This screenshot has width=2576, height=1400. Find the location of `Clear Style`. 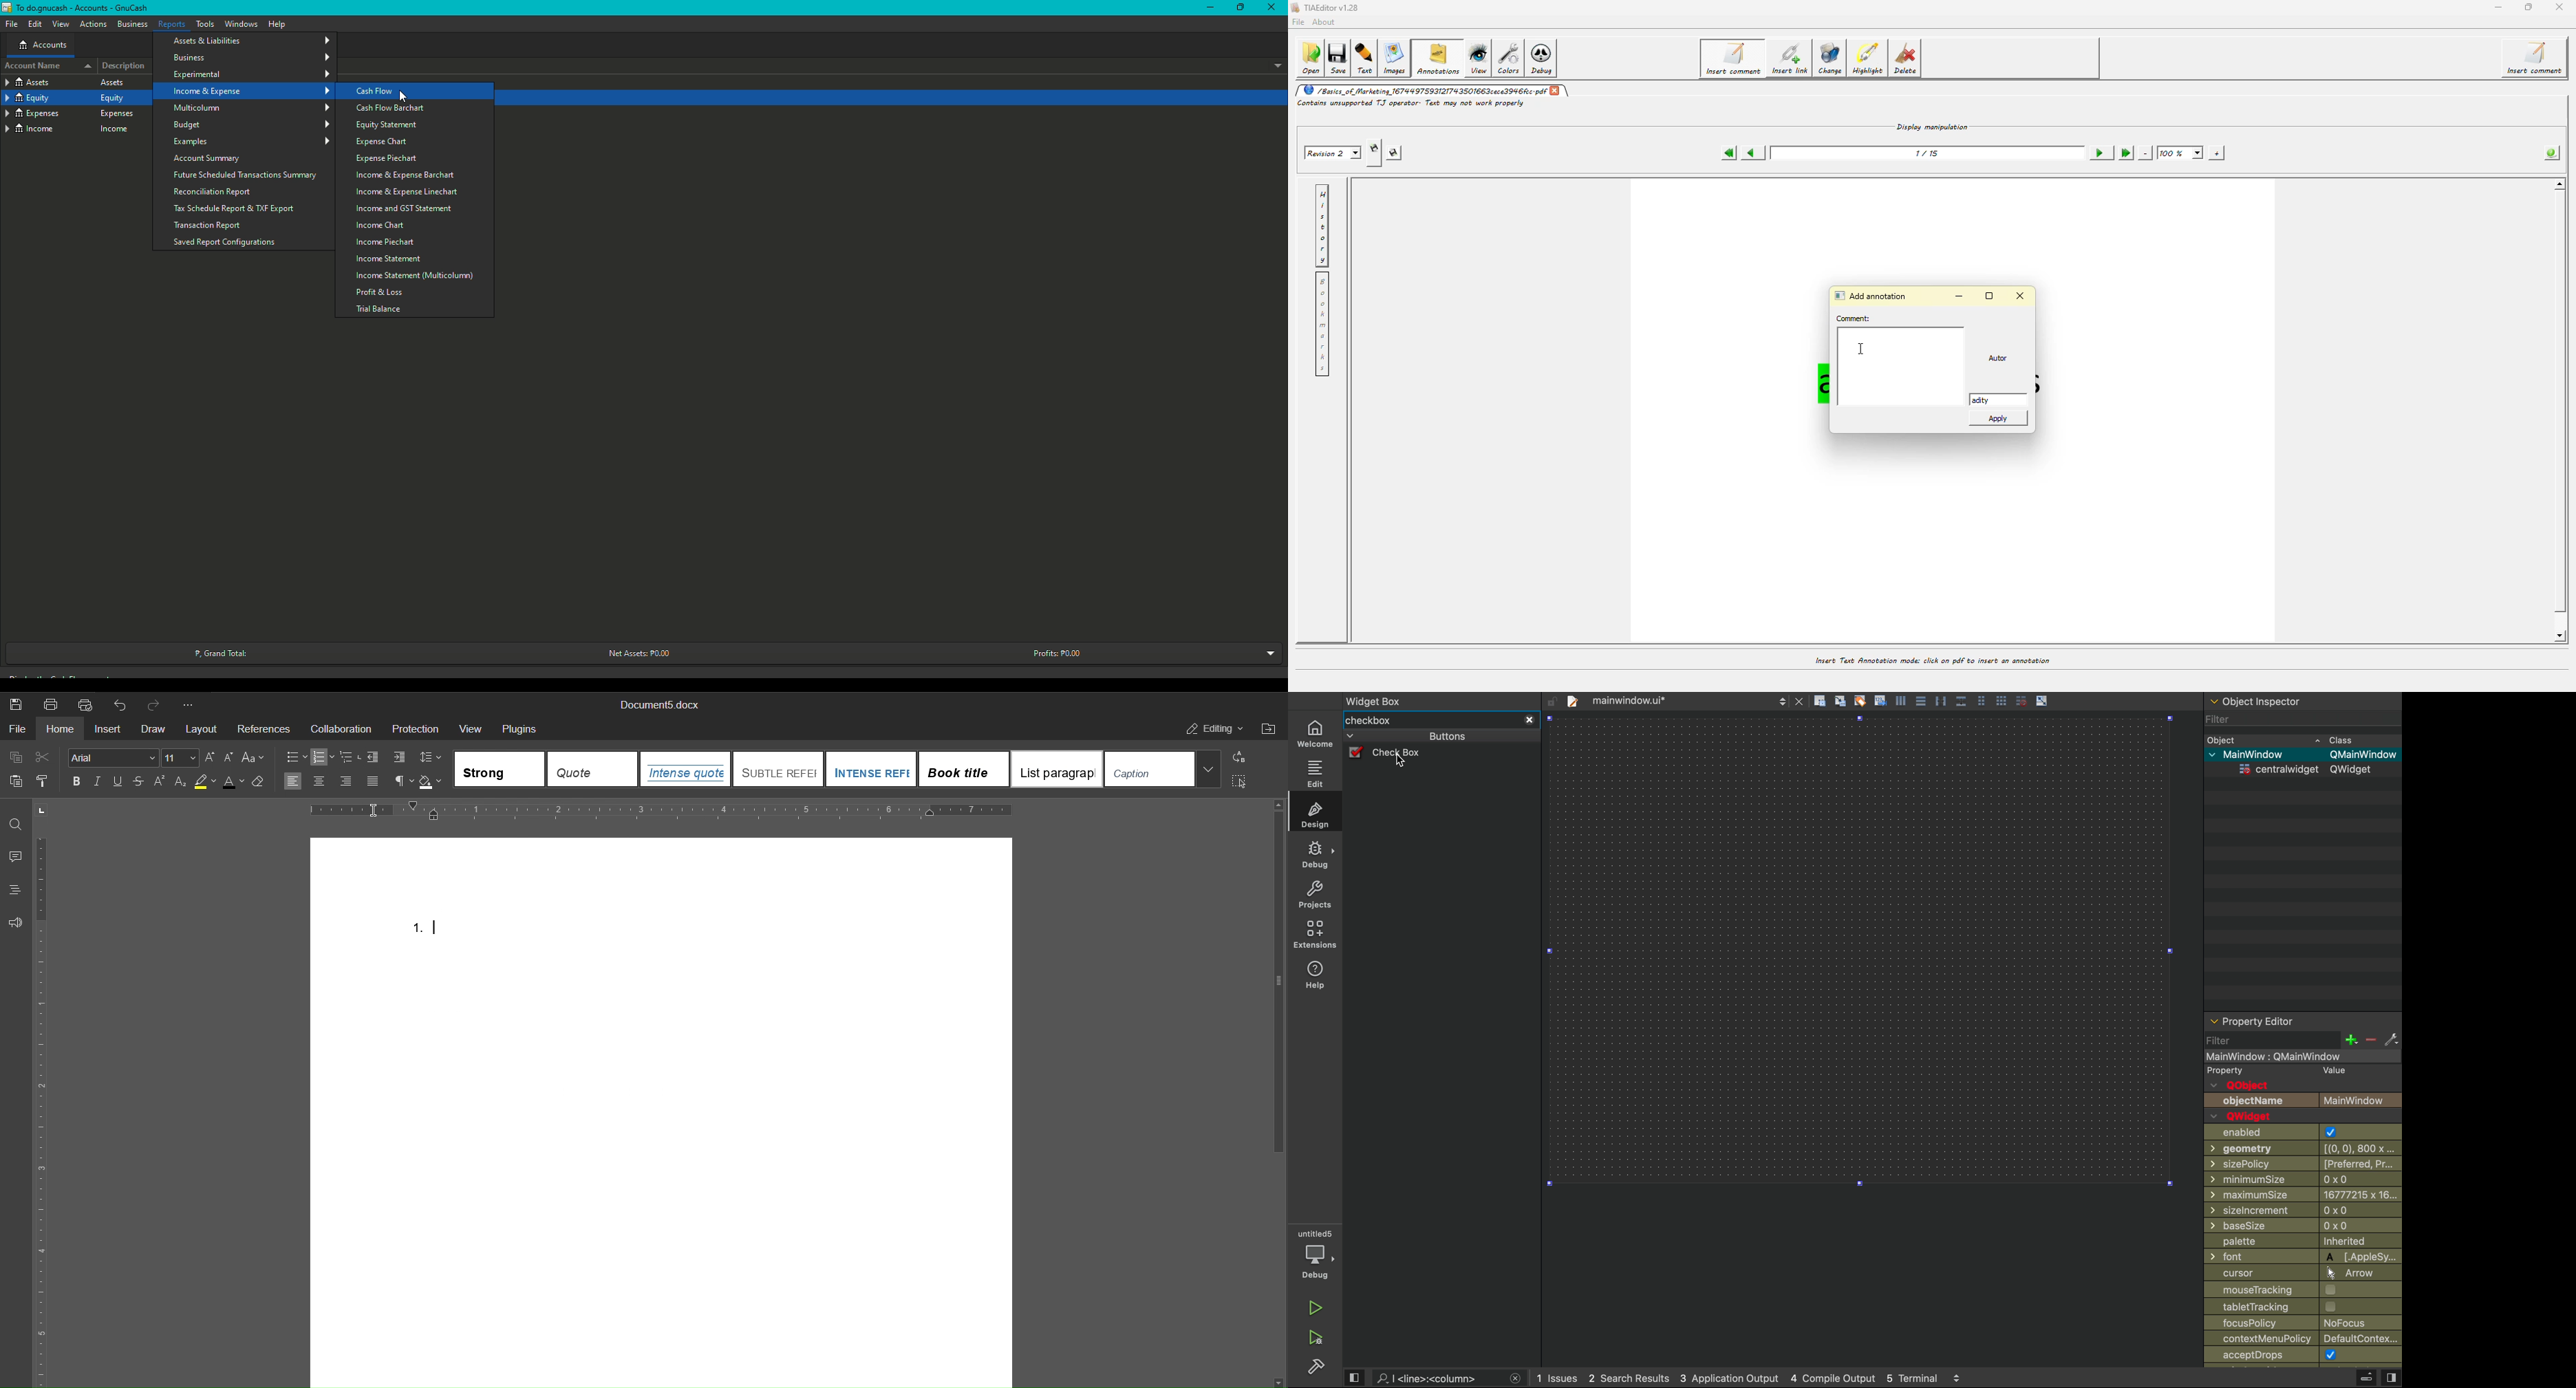

Clear Style is located at coordinates (261, 781).